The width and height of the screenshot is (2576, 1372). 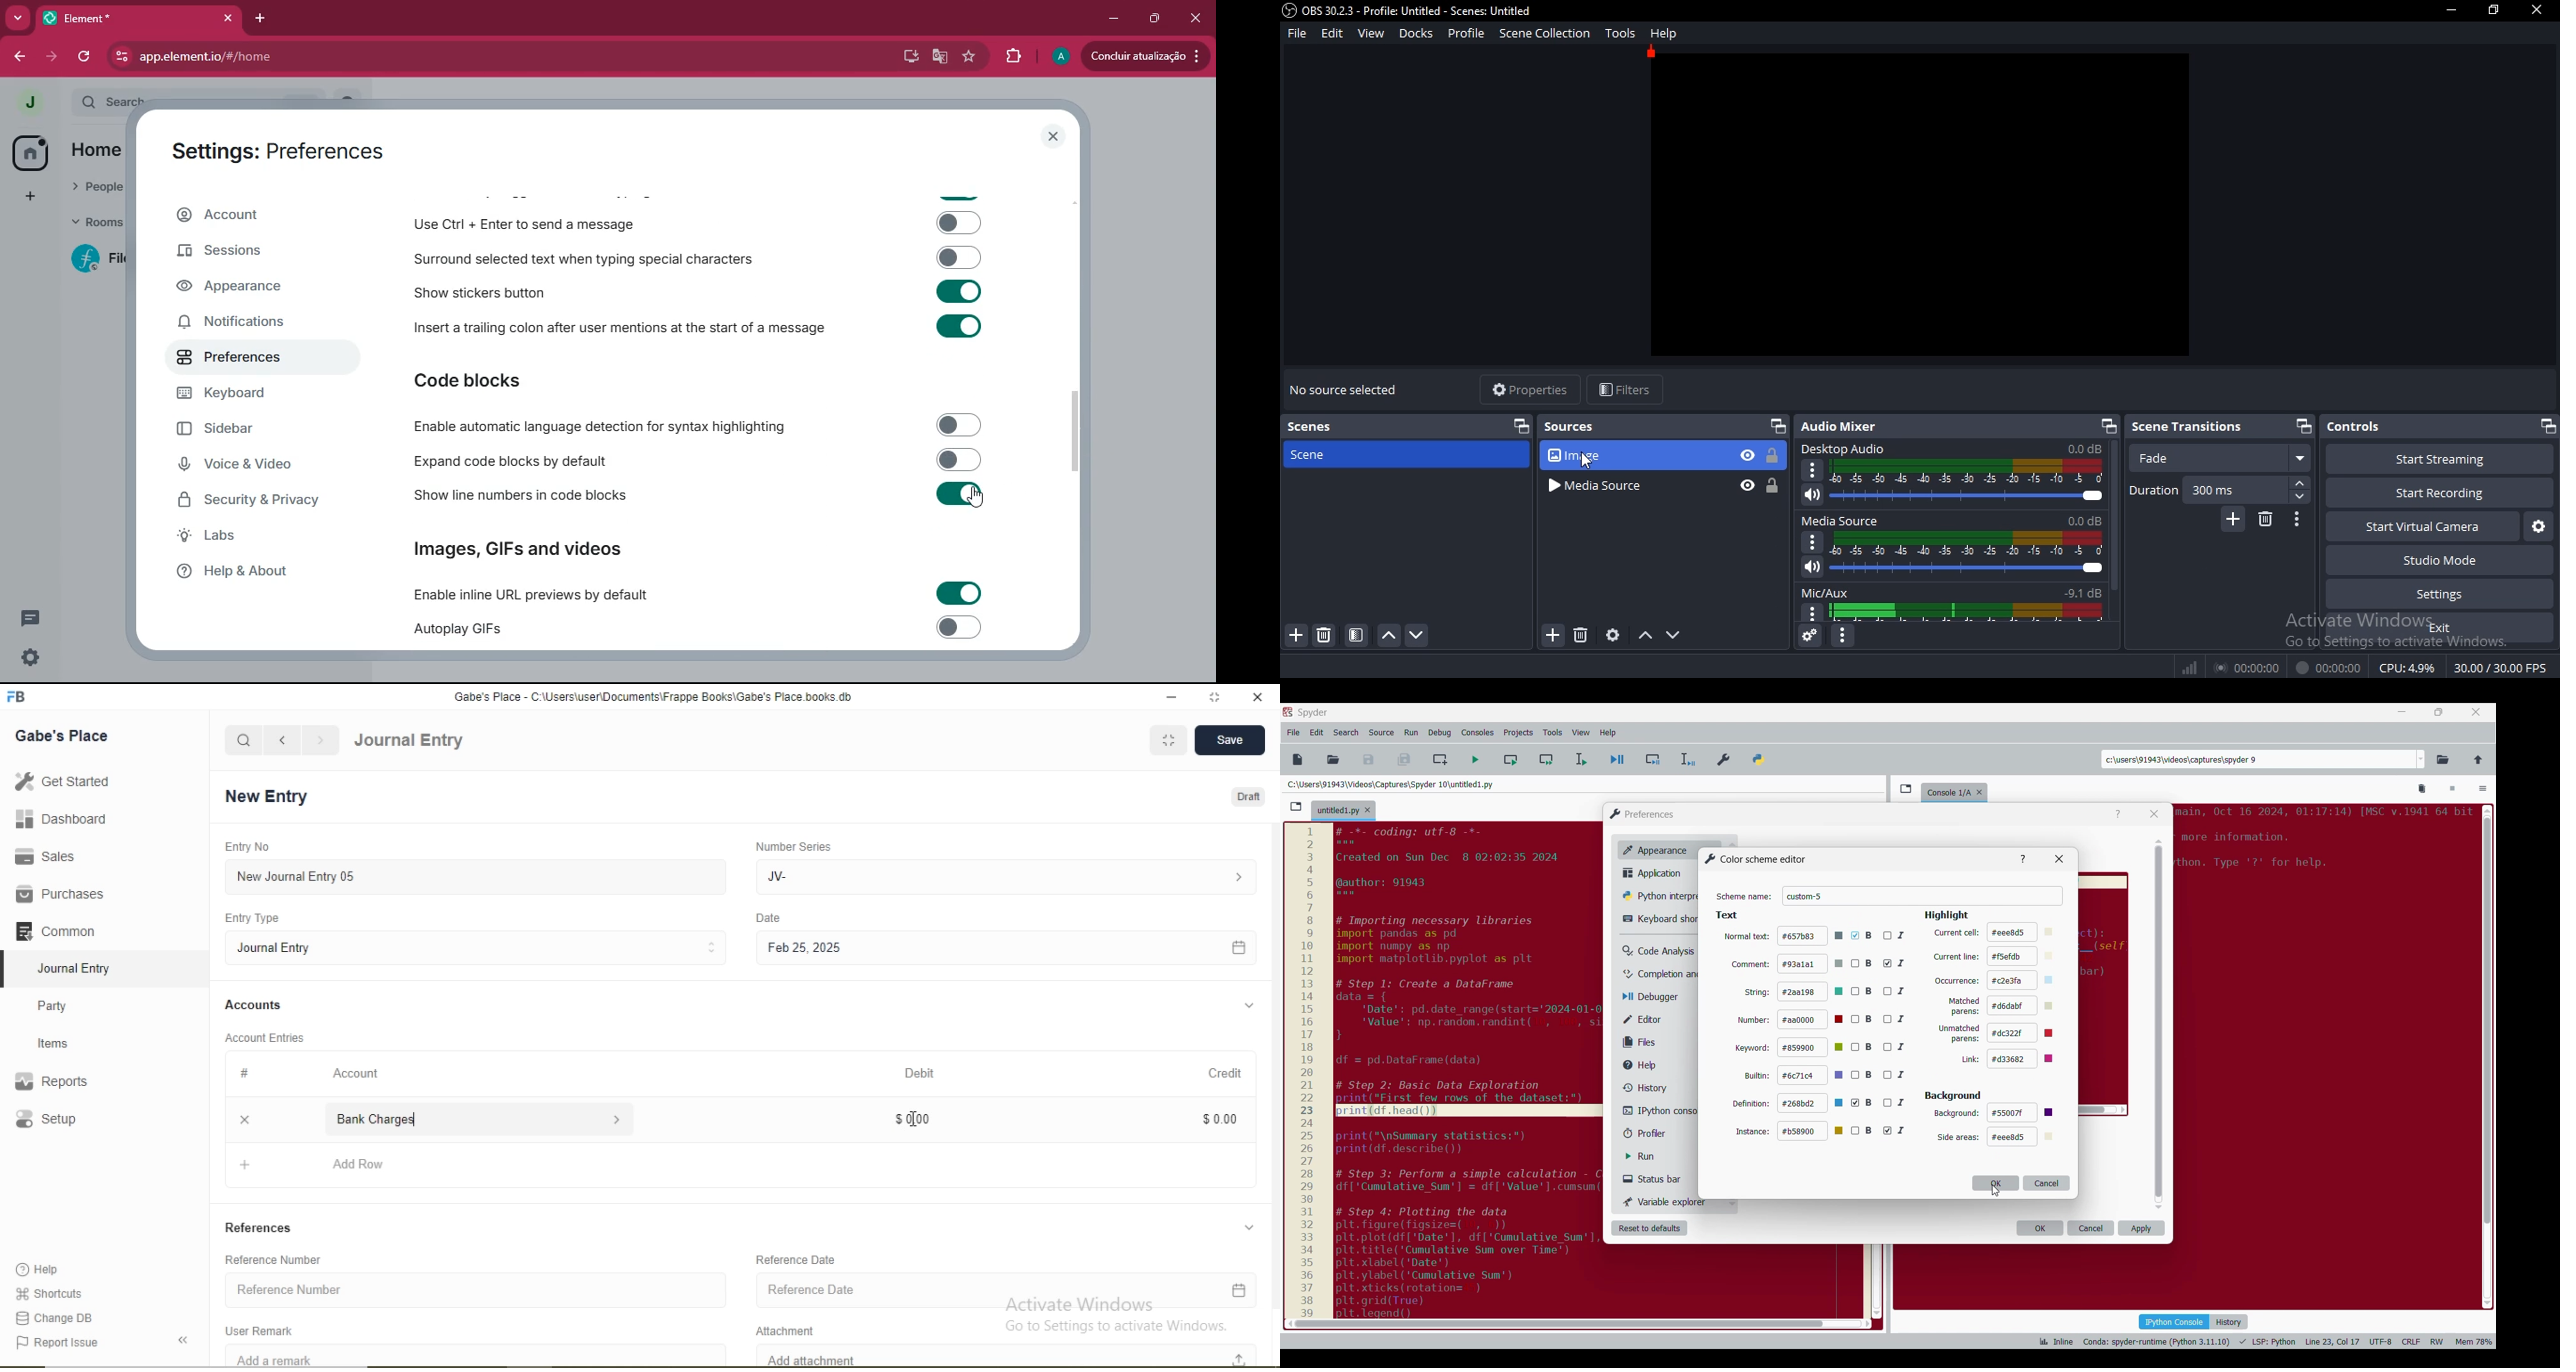 I want to click on close, so click(x=2538, y=11).